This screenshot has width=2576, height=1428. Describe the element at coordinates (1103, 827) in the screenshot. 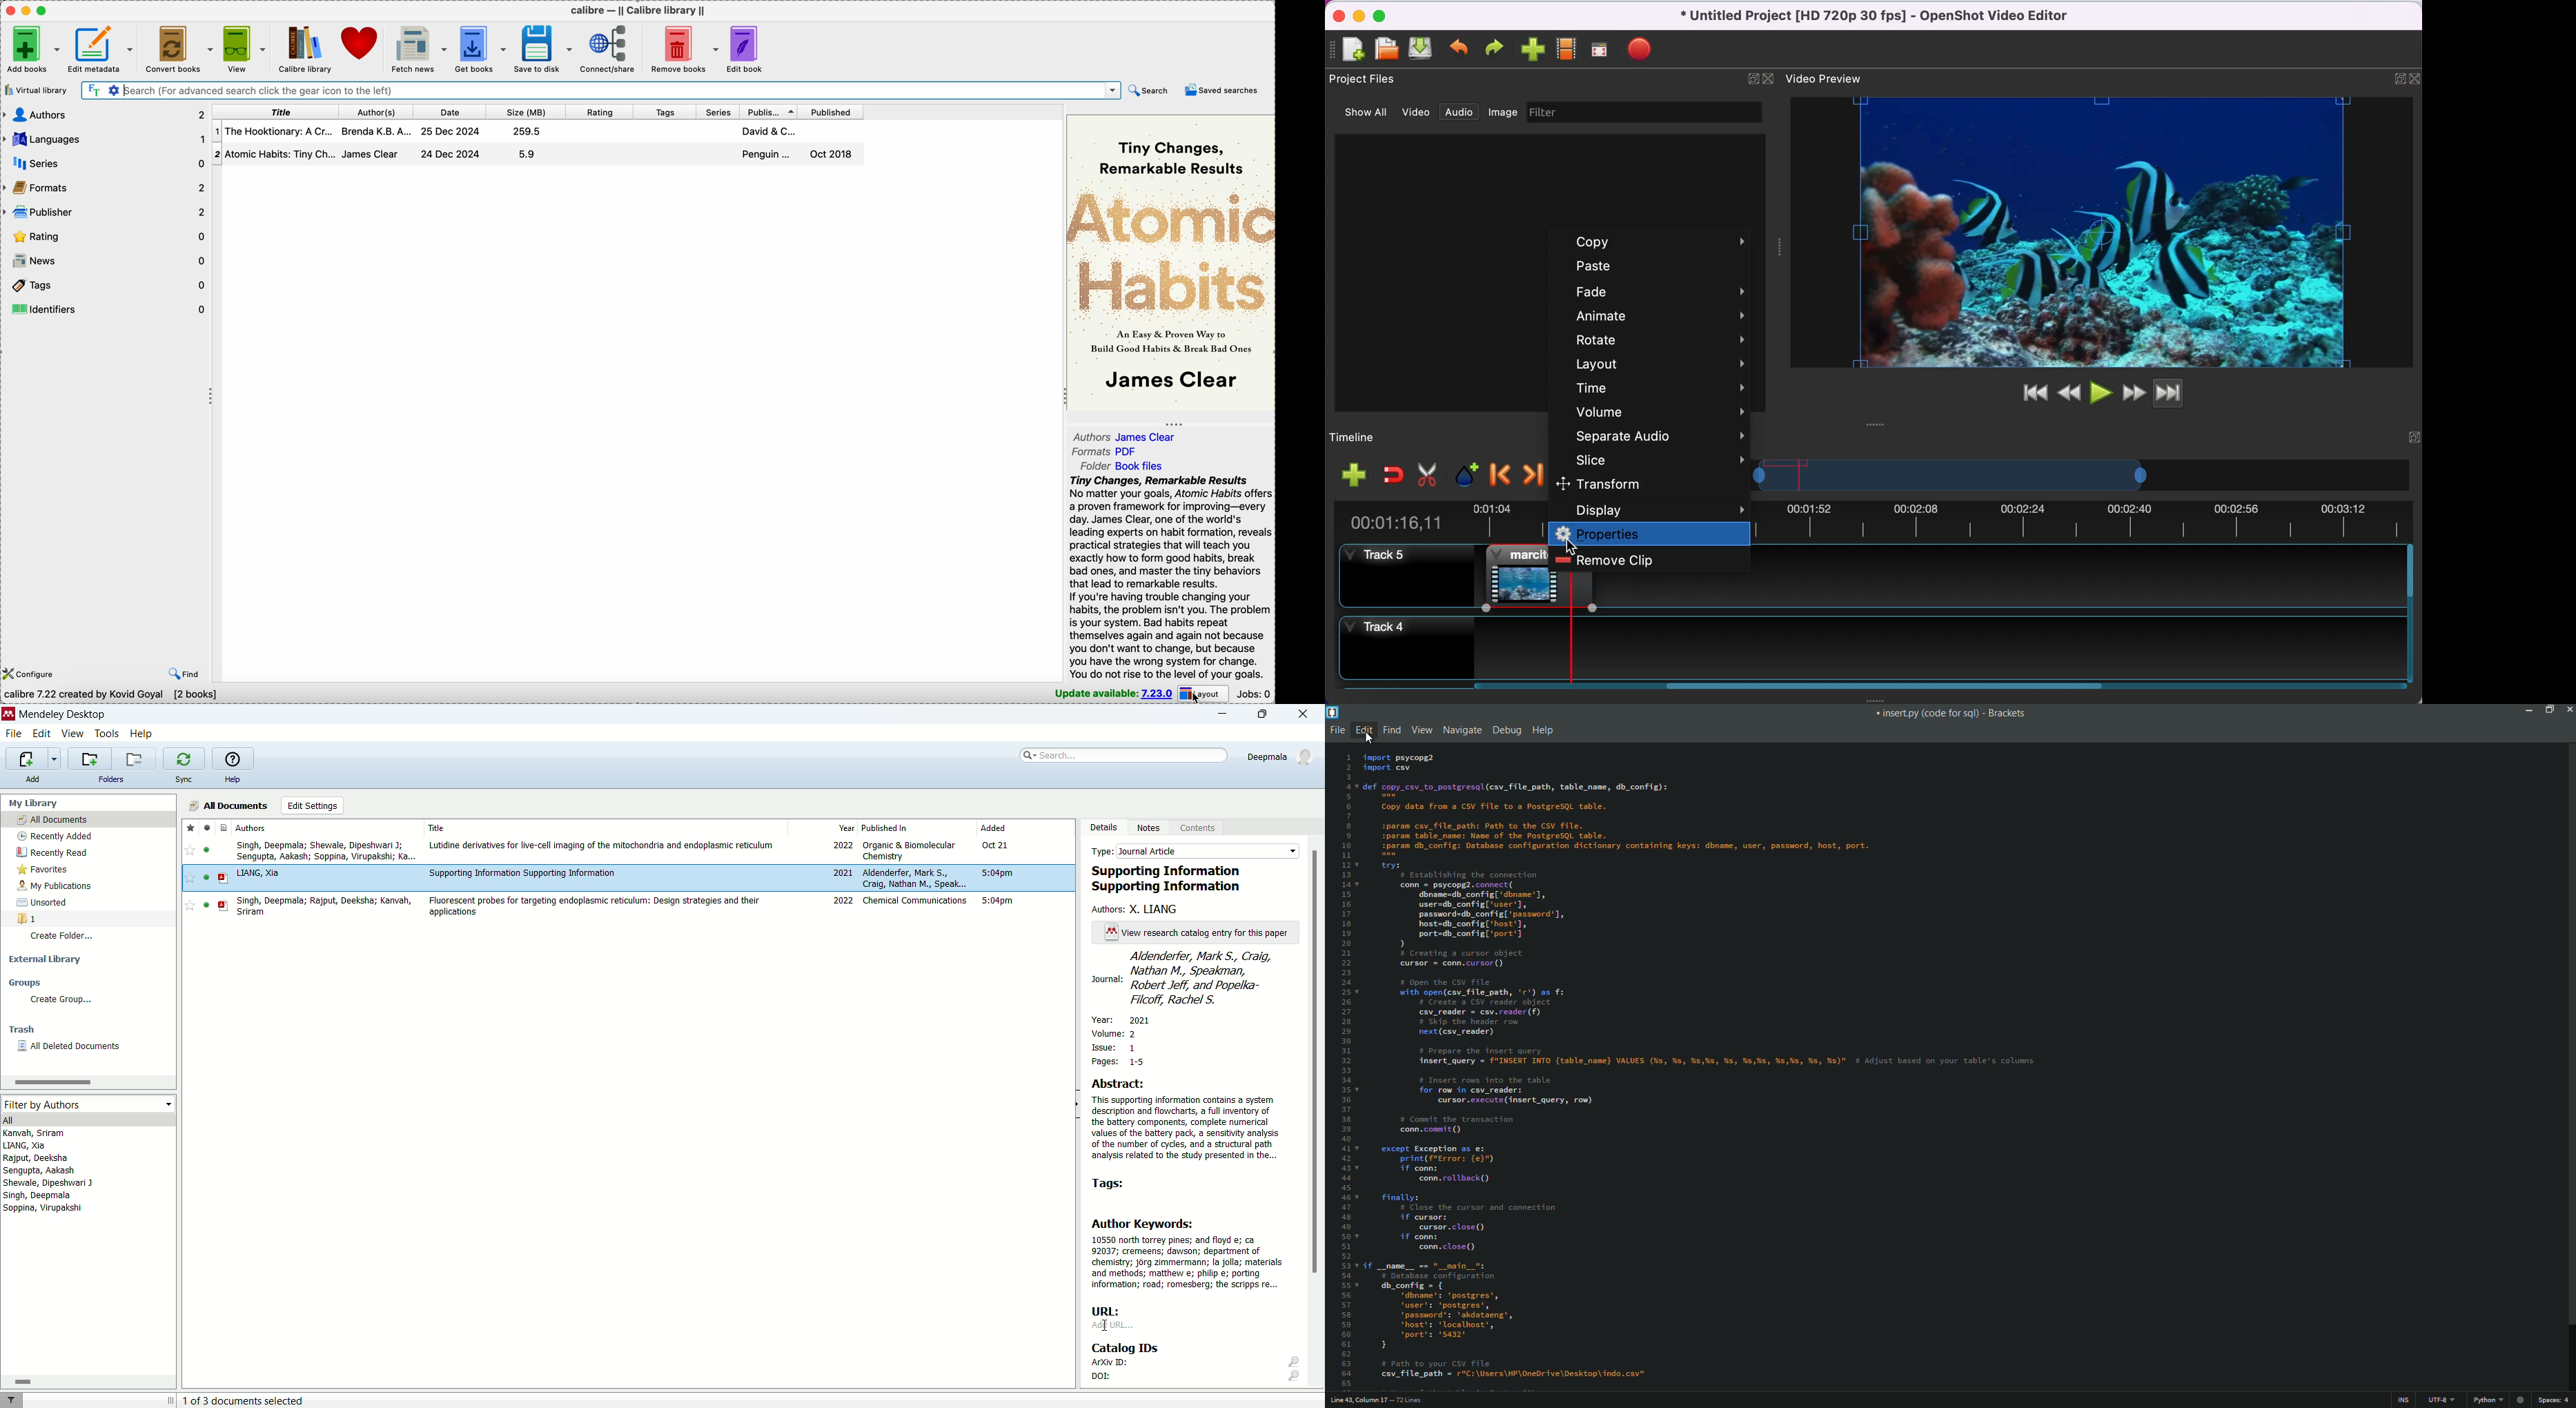

I see `details` at that location.